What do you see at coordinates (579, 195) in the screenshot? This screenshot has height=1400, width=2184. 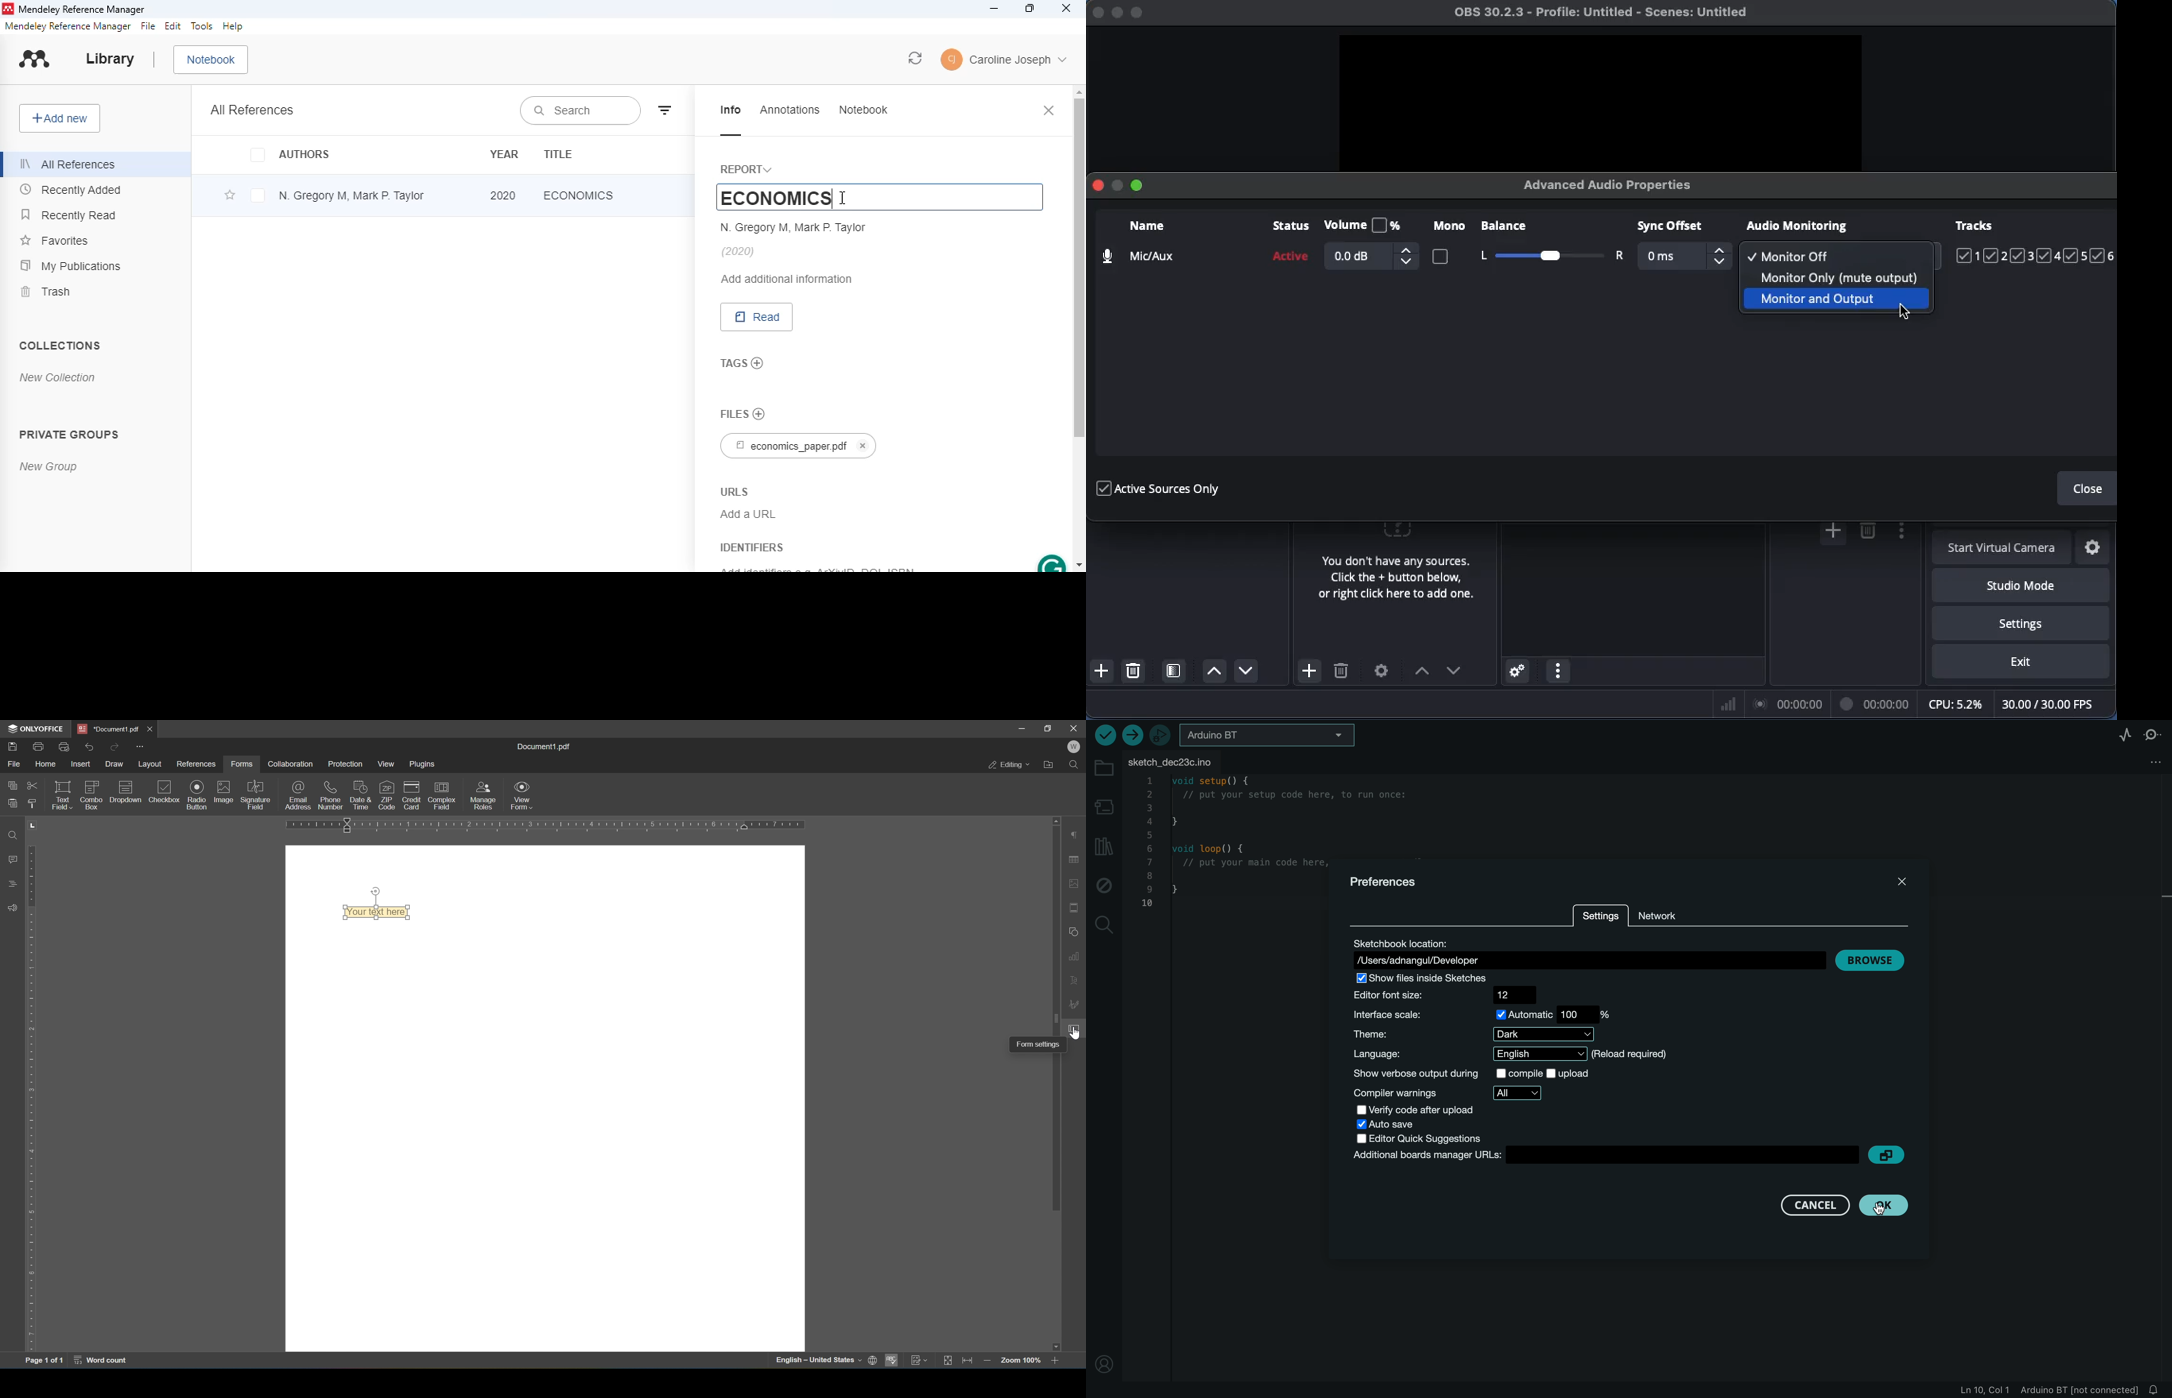 I see `economics` at bounding box center [579, 195].